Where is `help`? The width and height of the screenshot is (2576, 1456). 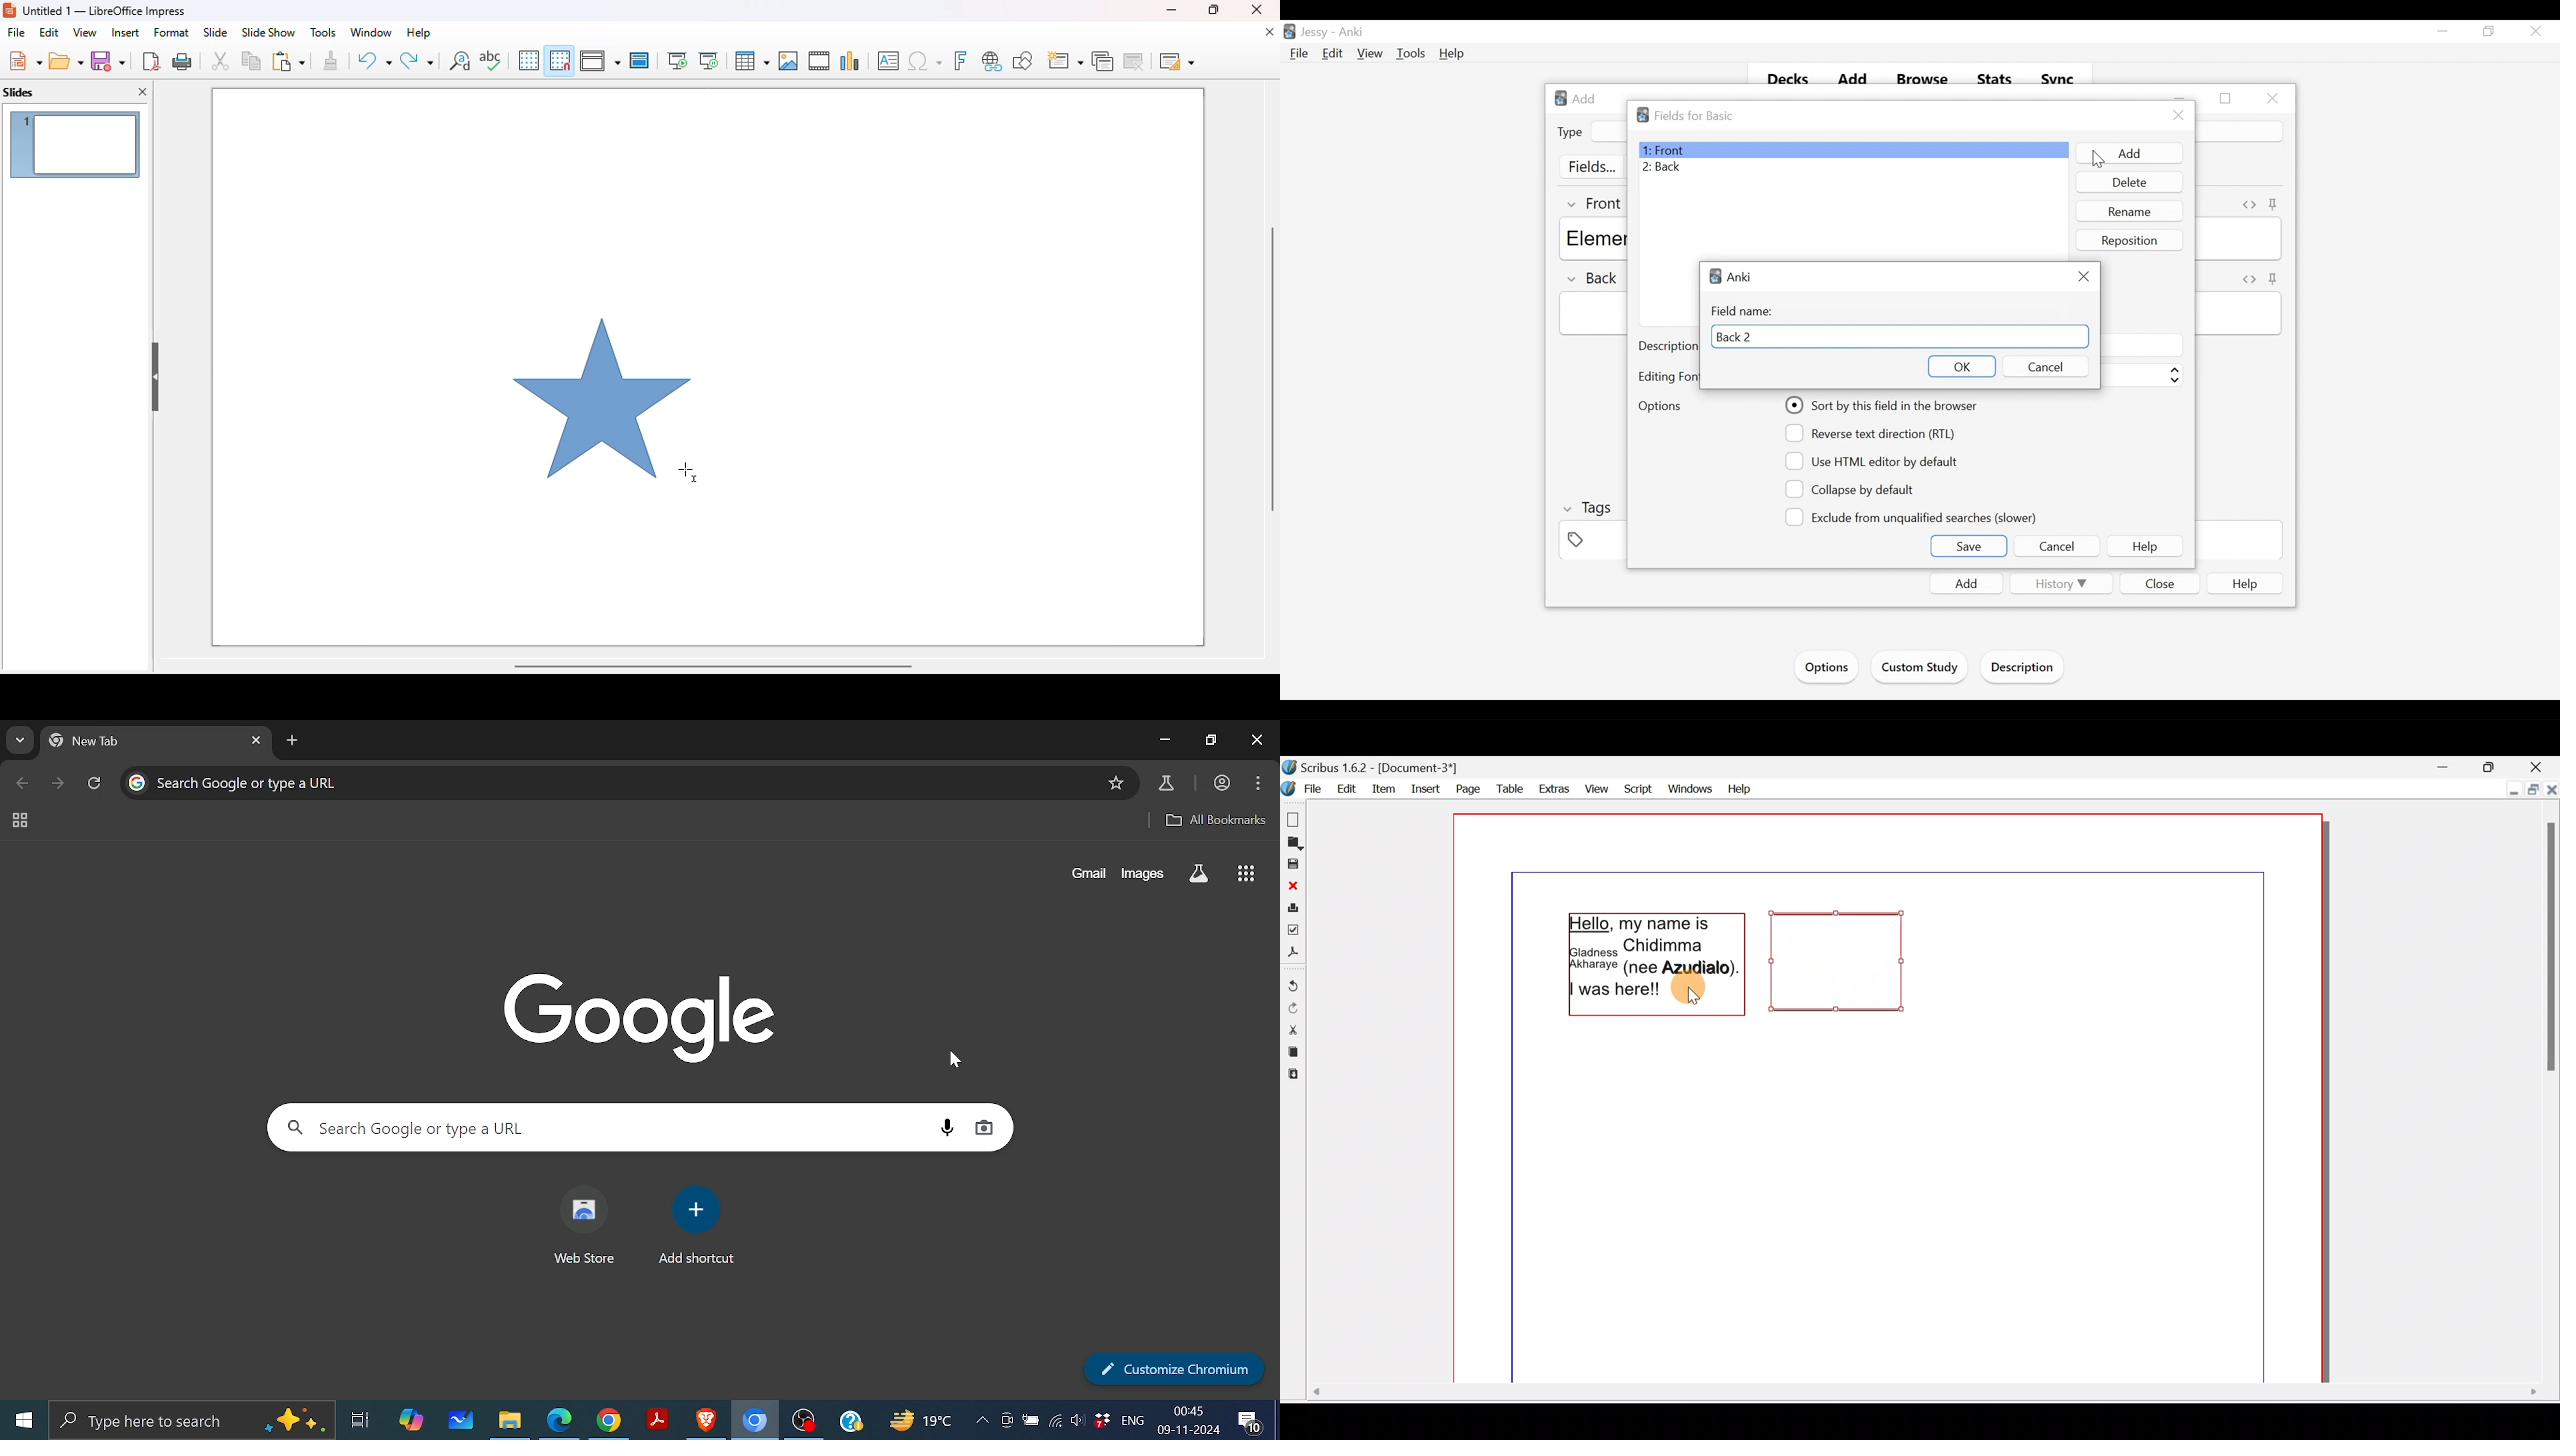 help is located at coordinates (419, 32).